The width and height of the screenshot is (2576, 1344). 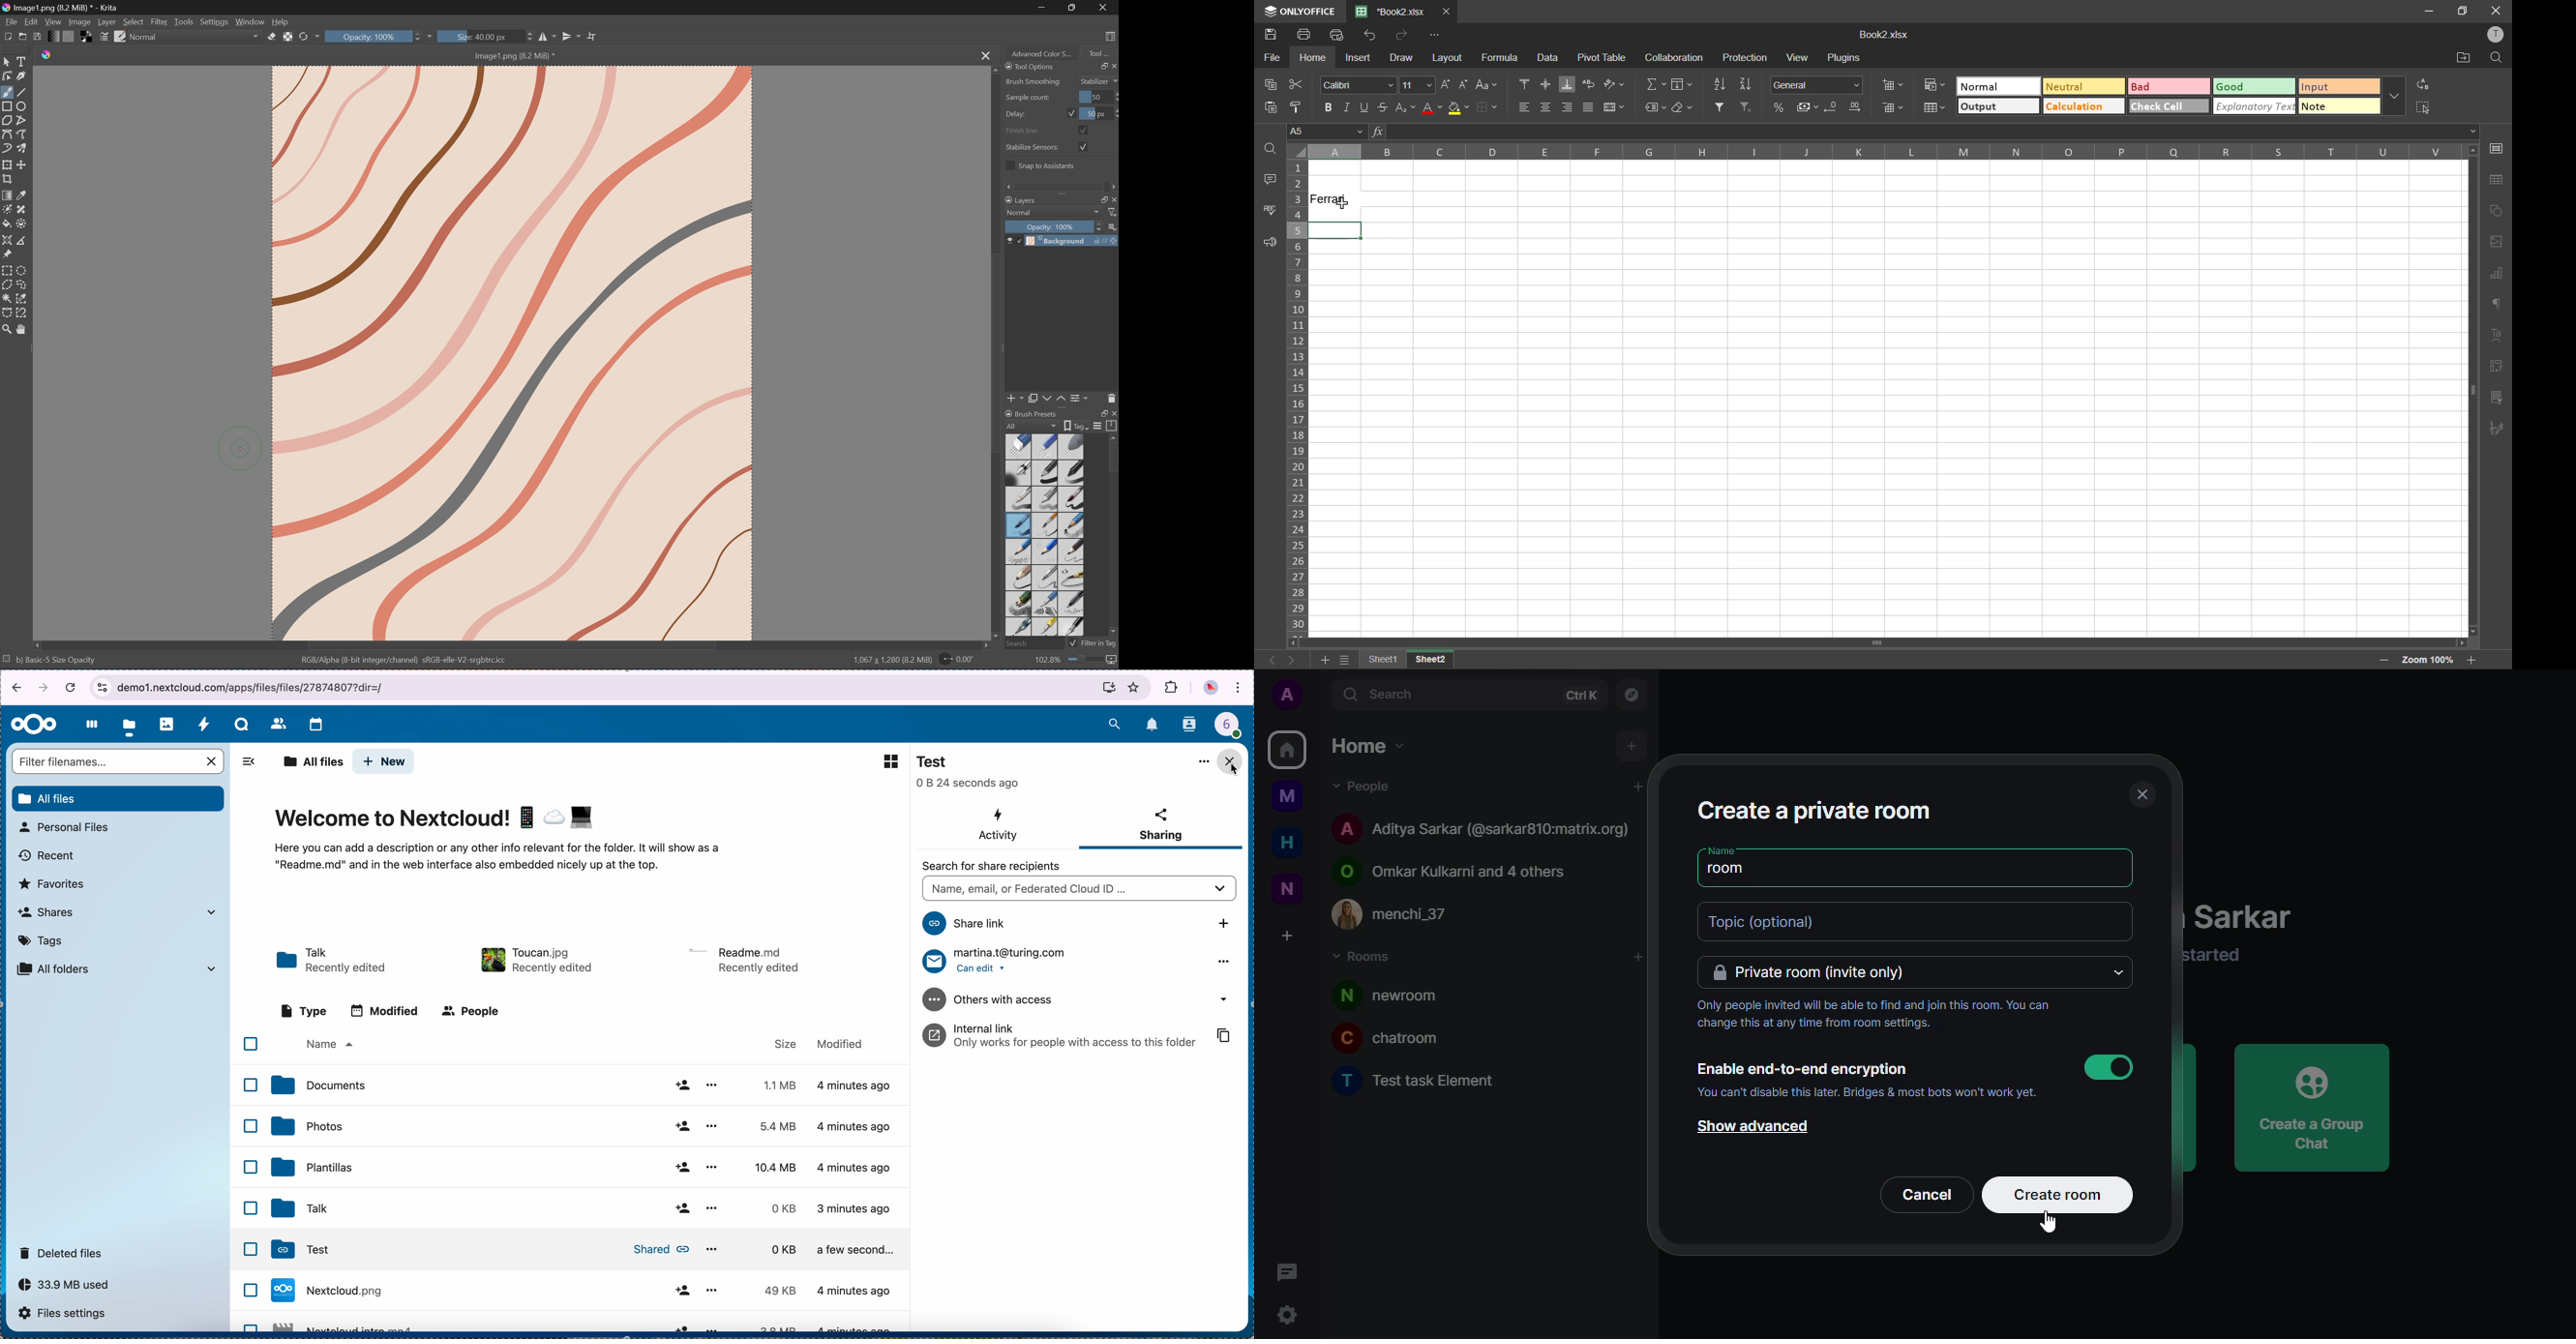 What do you see at coordinates (956, 661) in the screenshot?
I see `0.00°` at bounding box center [956, 661].